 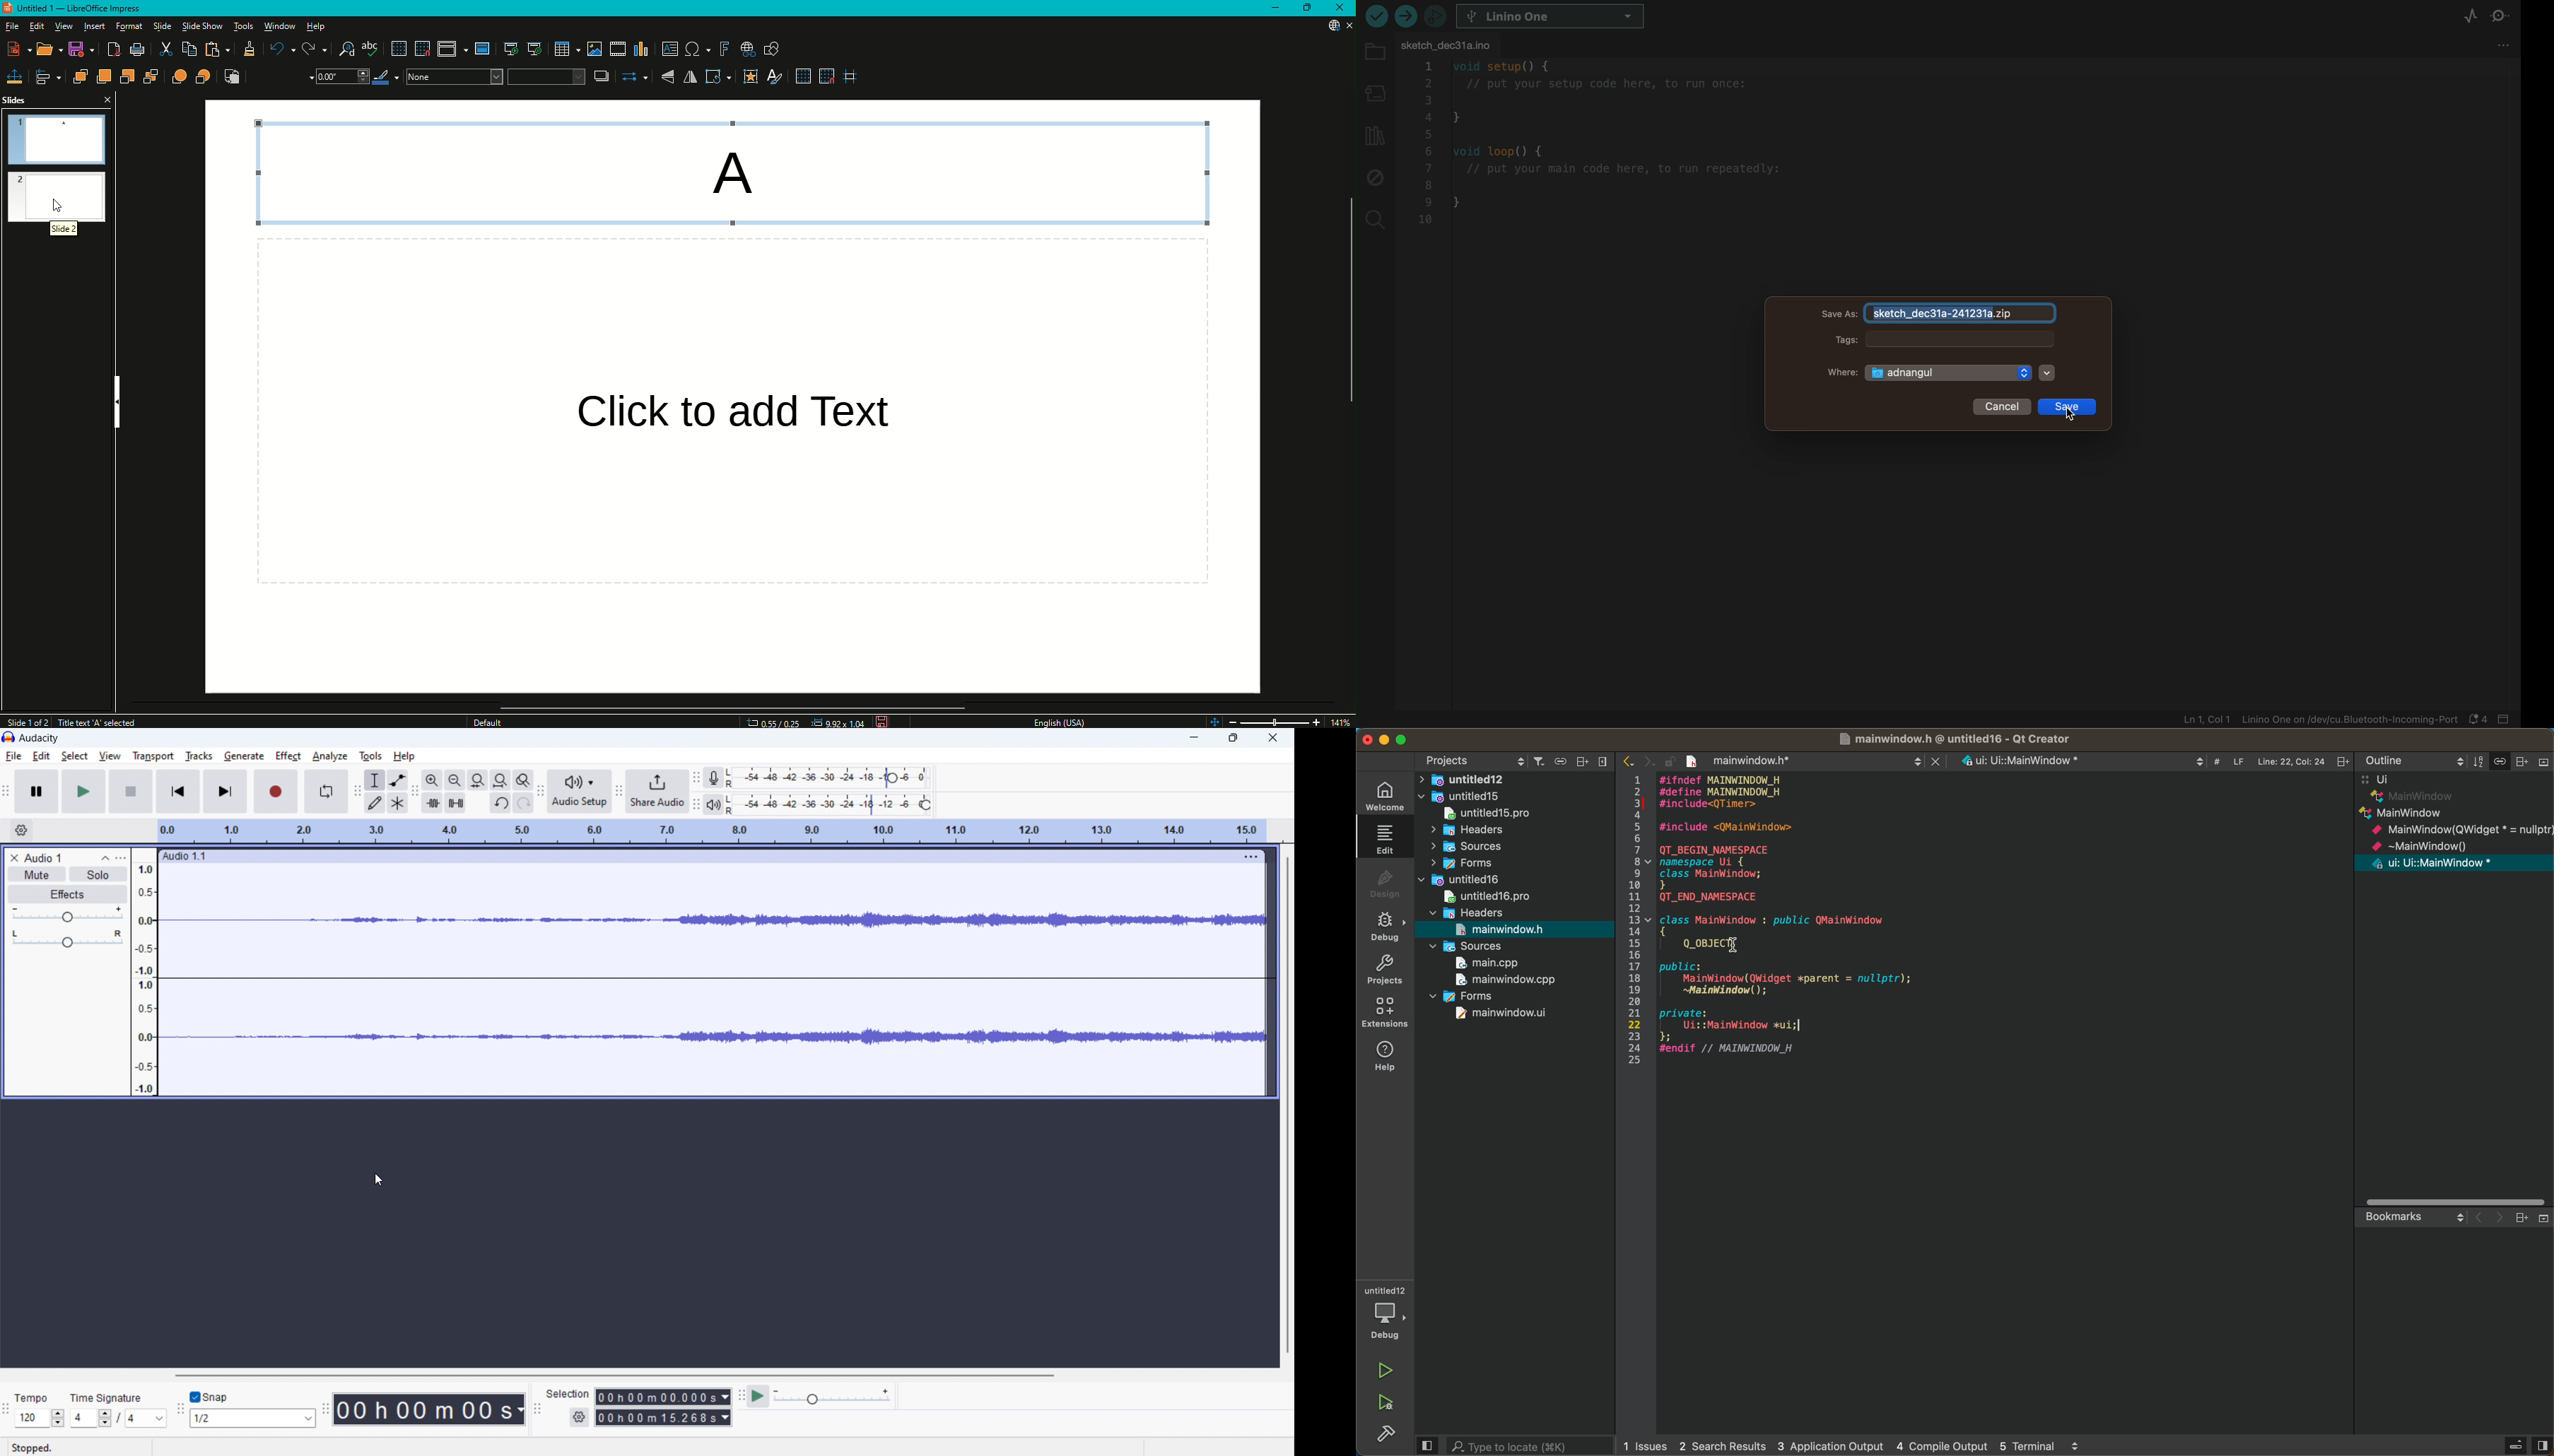 I want to click on title, so click(x=40, y=738).